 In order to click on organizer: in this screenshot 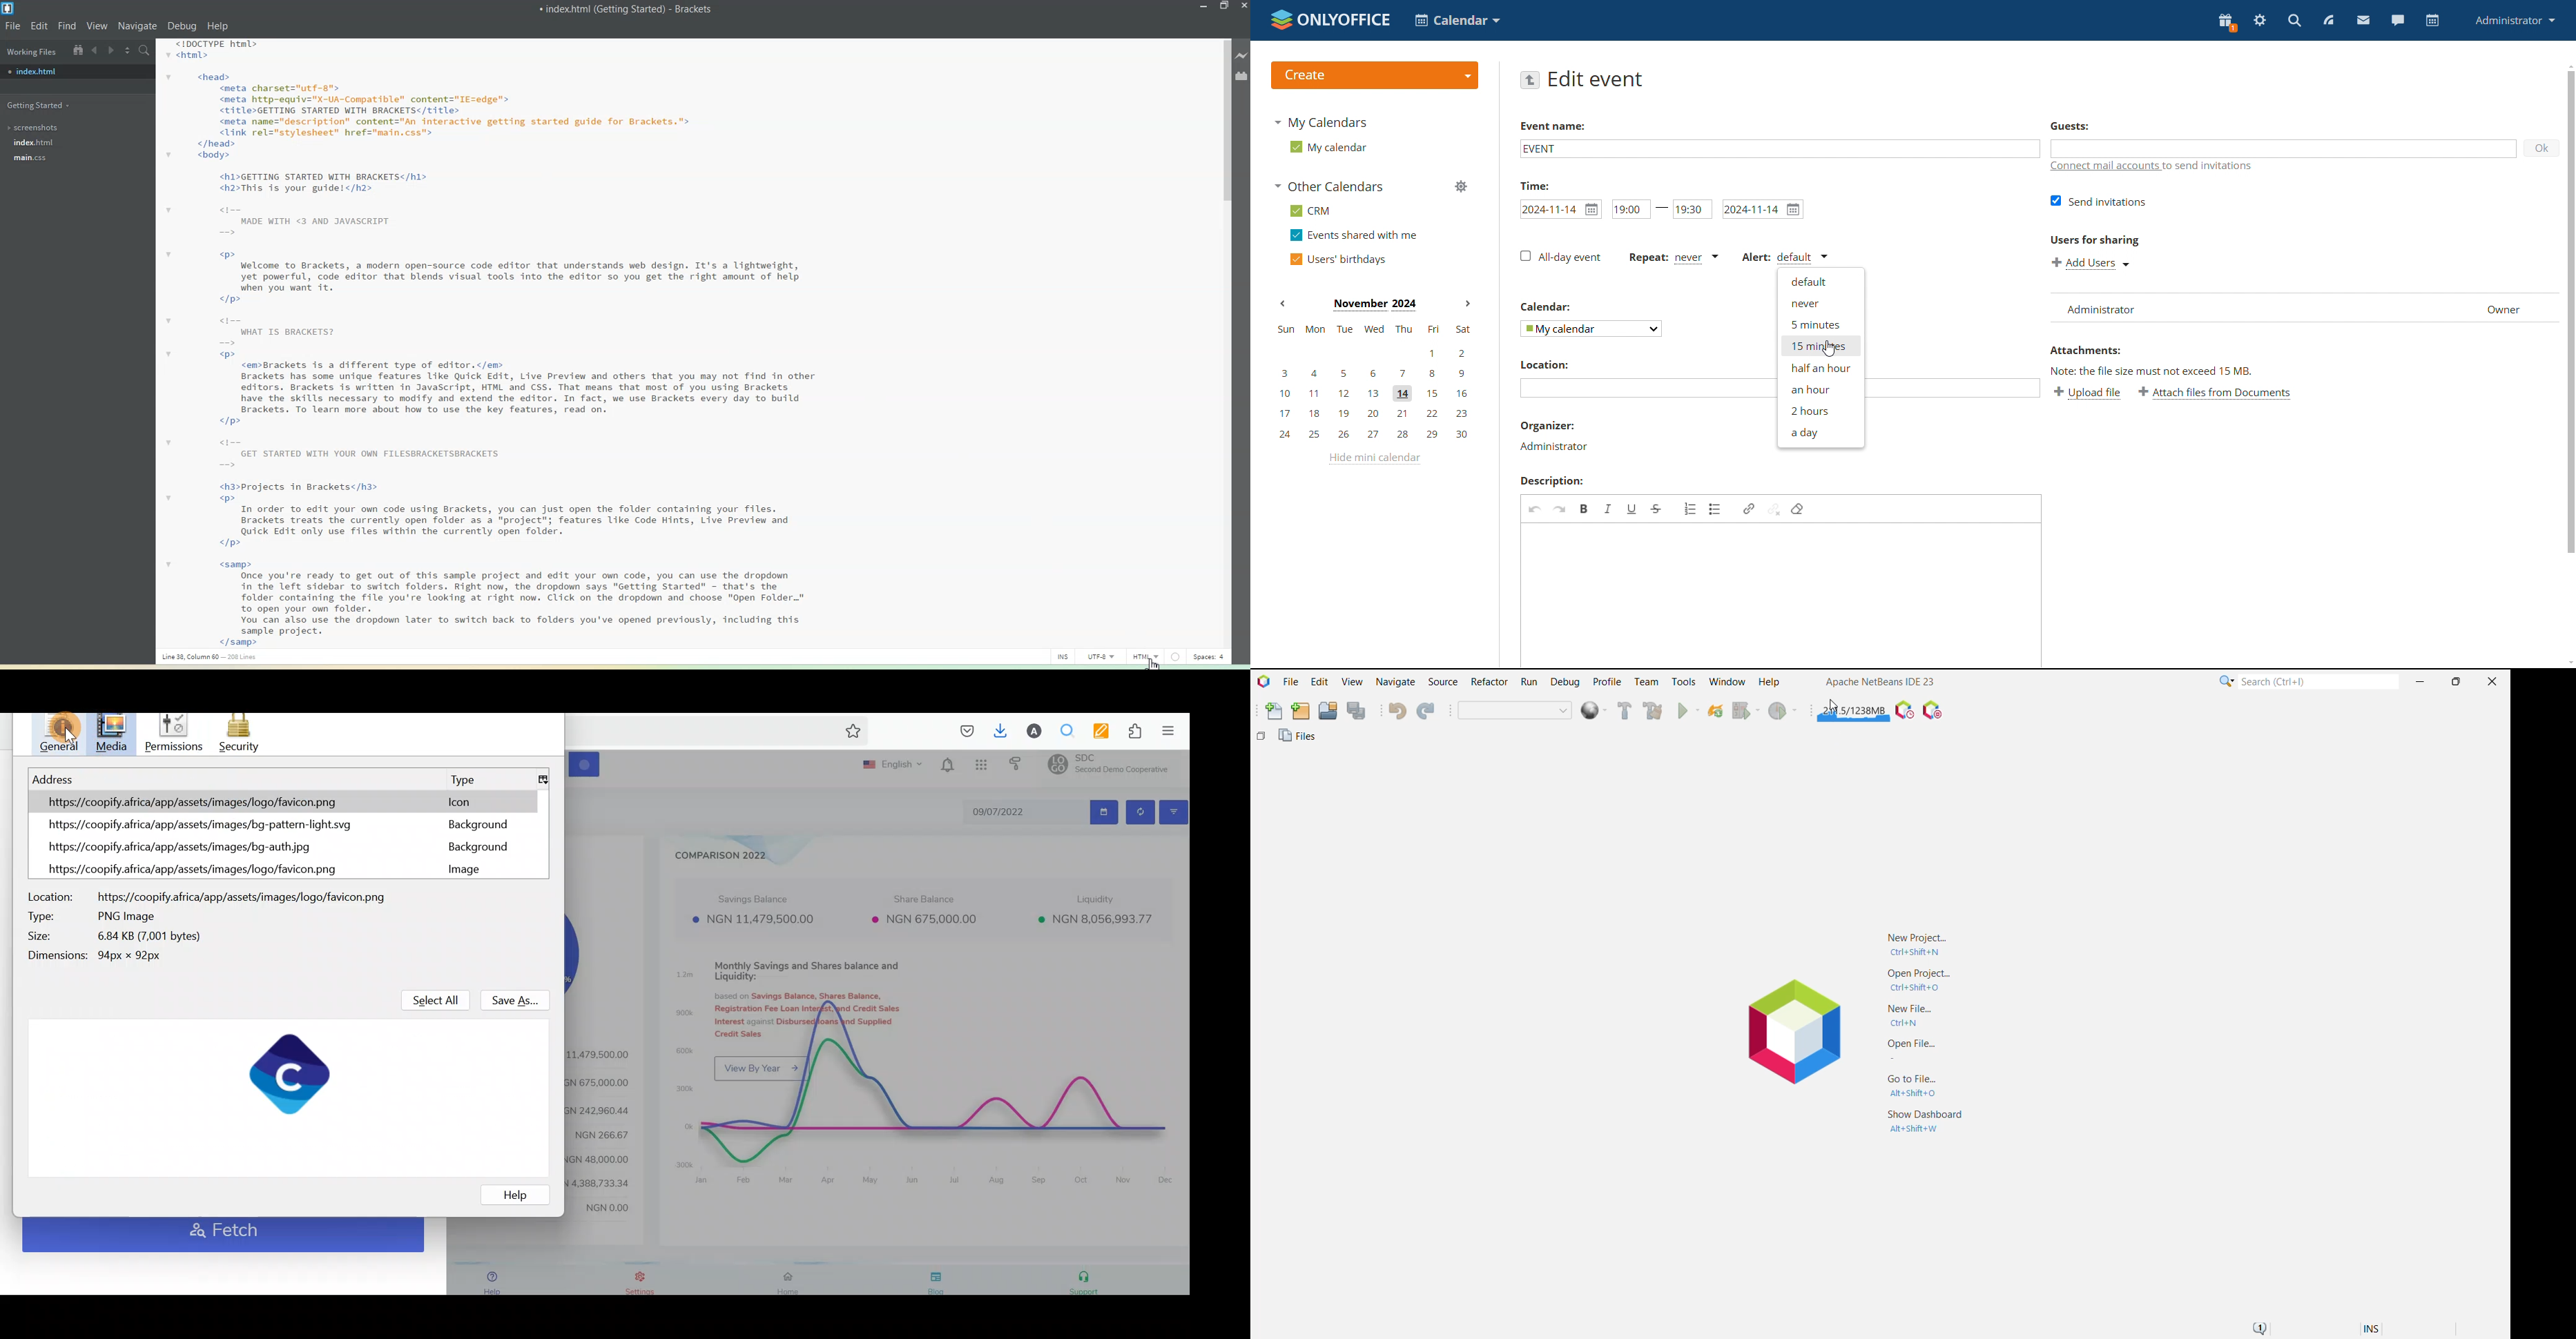, I will do `click(1549, 426)`.